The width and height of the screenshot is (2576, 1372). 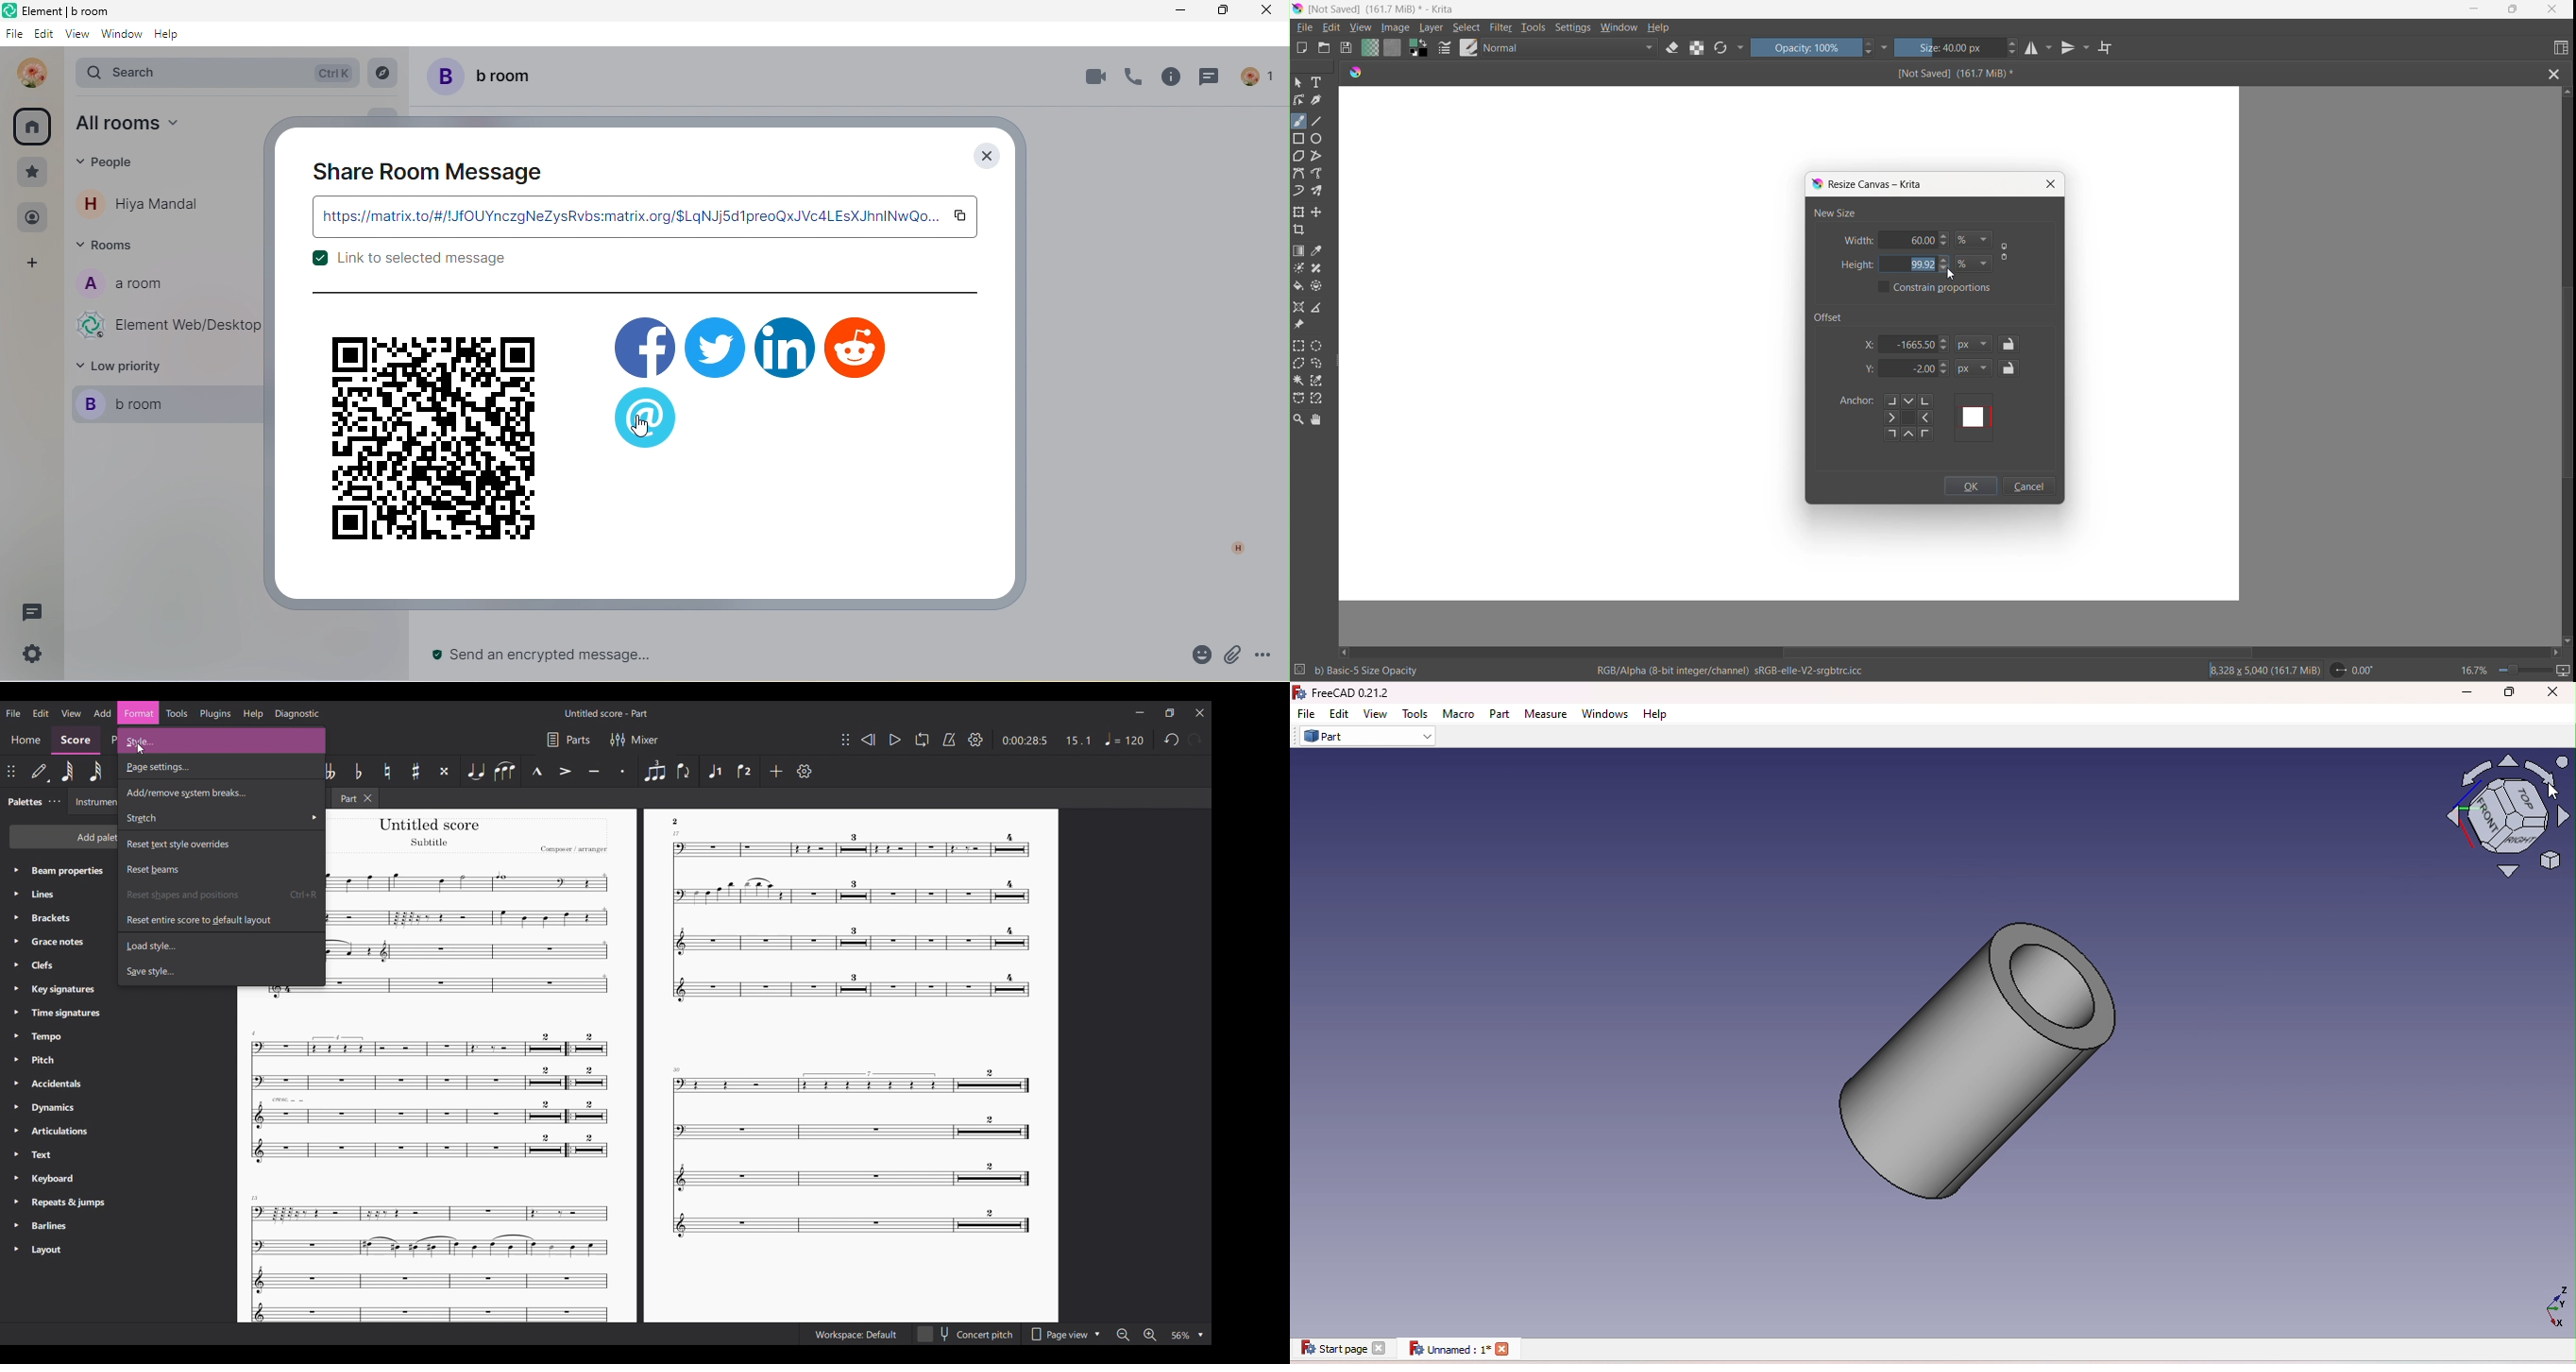 I want to click on Flip direction, so click(x=684, y=771).